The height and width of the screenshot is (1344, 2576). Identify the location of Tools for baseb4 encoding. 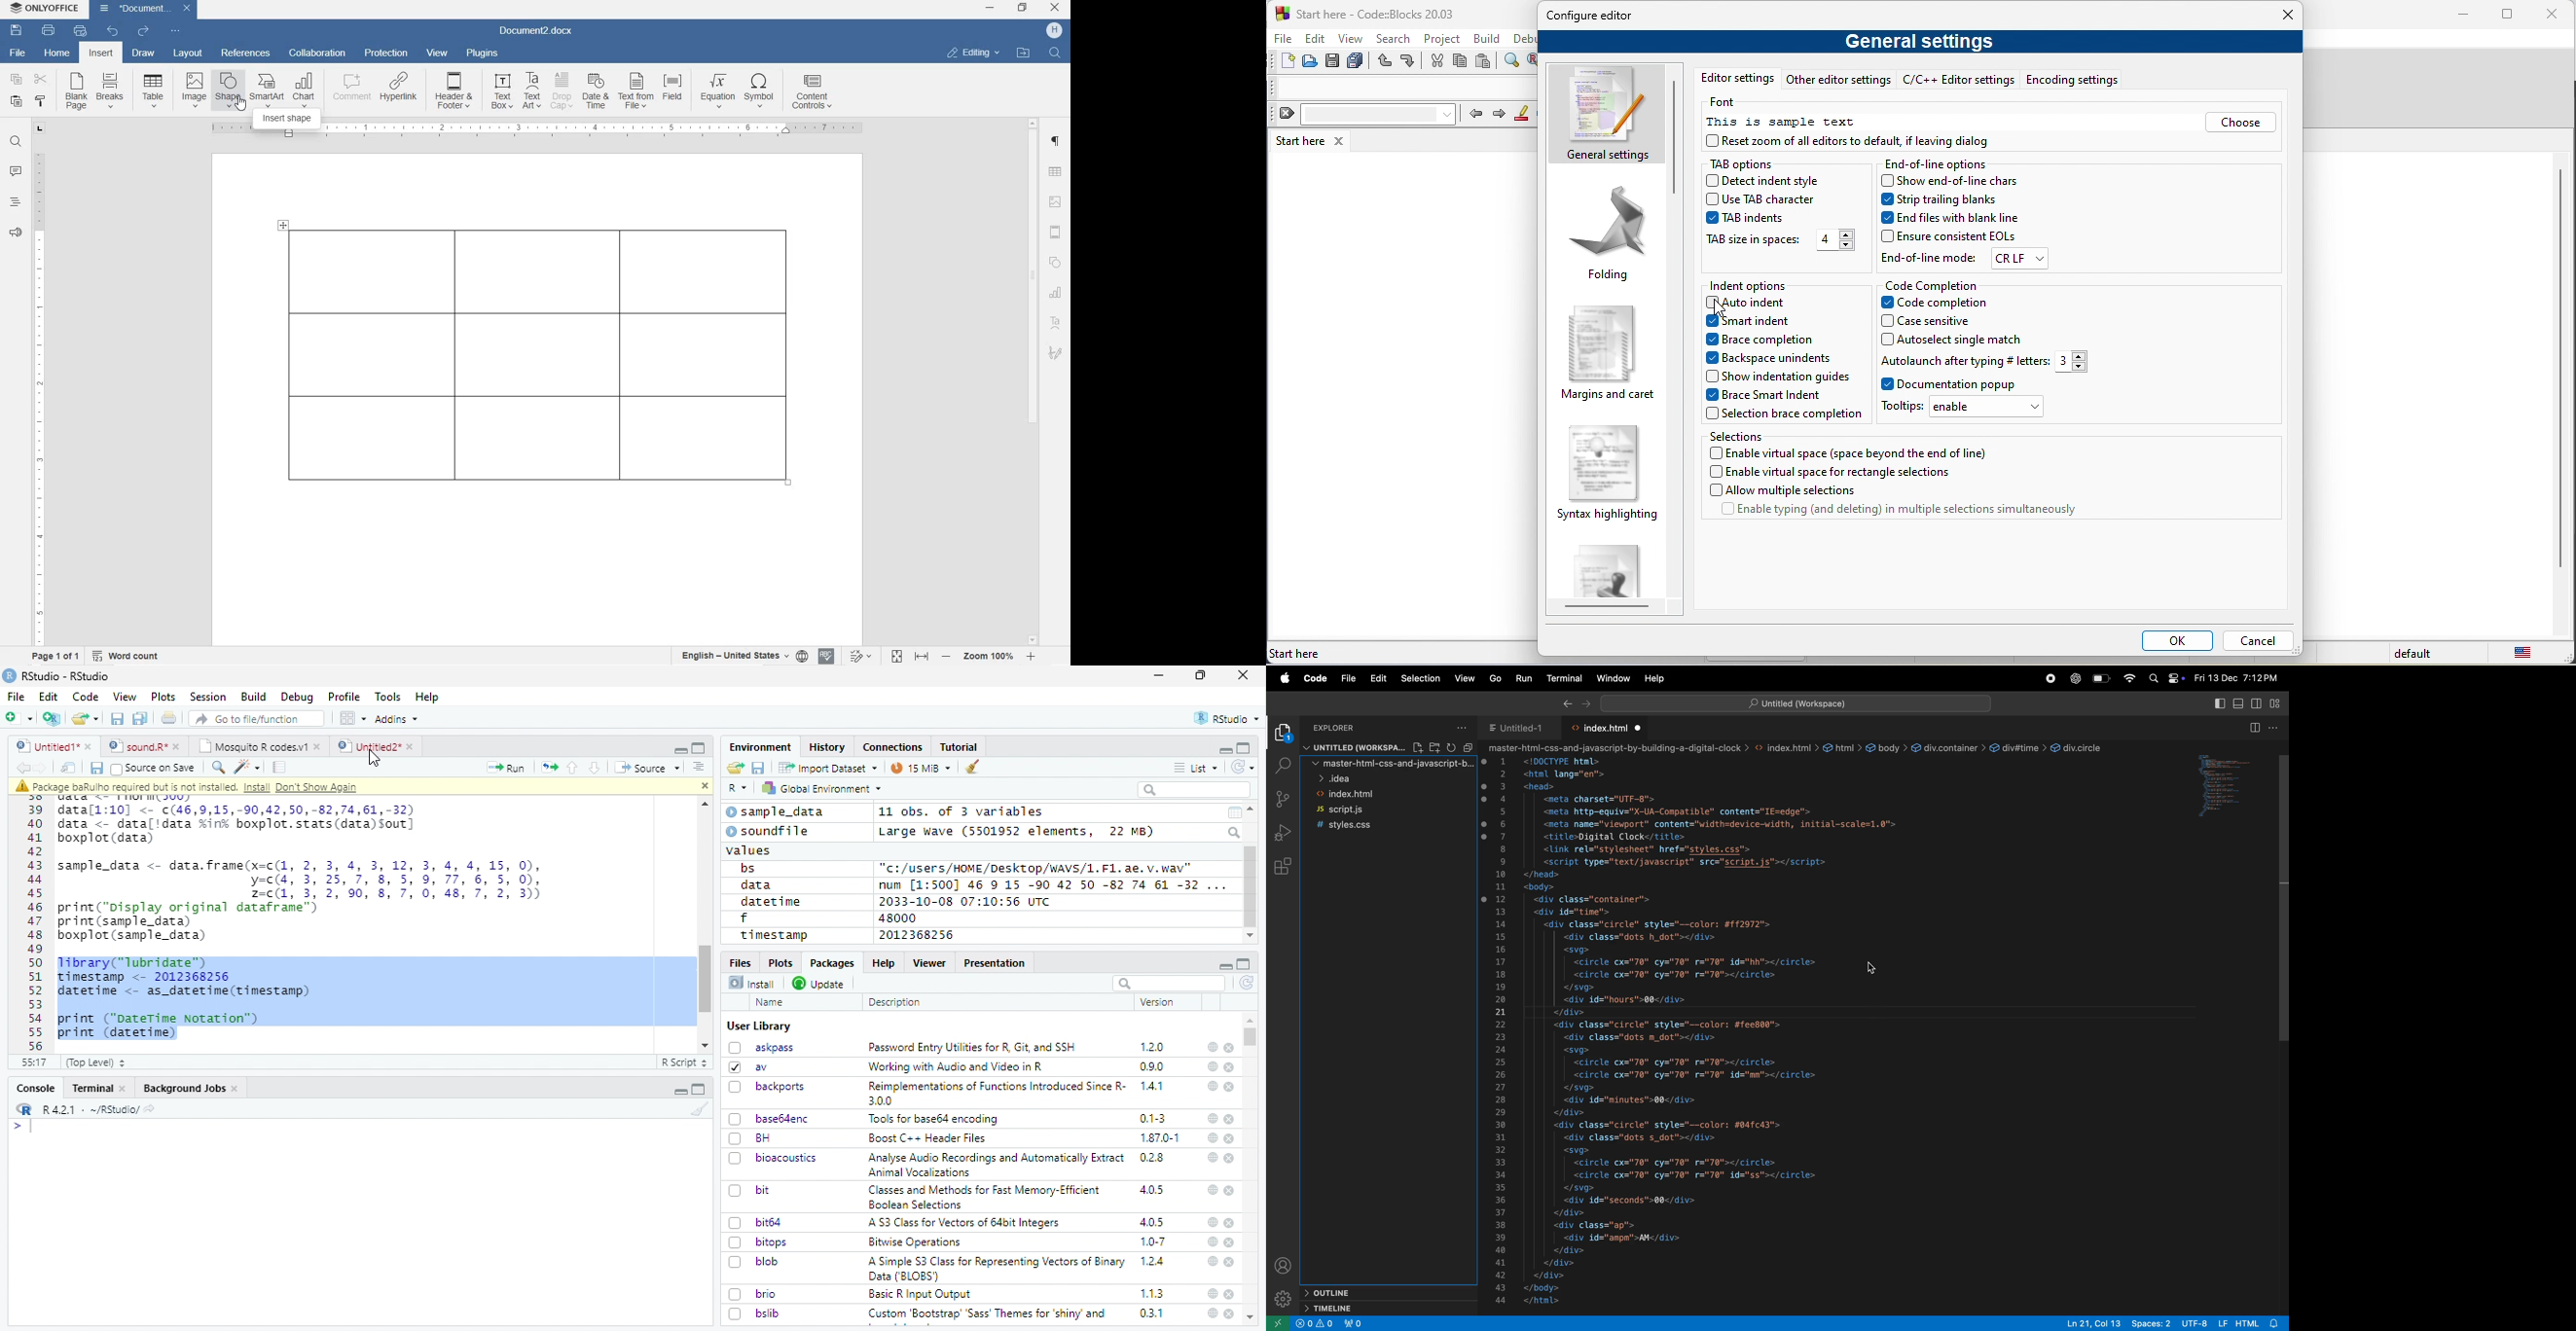
(935, 1119).